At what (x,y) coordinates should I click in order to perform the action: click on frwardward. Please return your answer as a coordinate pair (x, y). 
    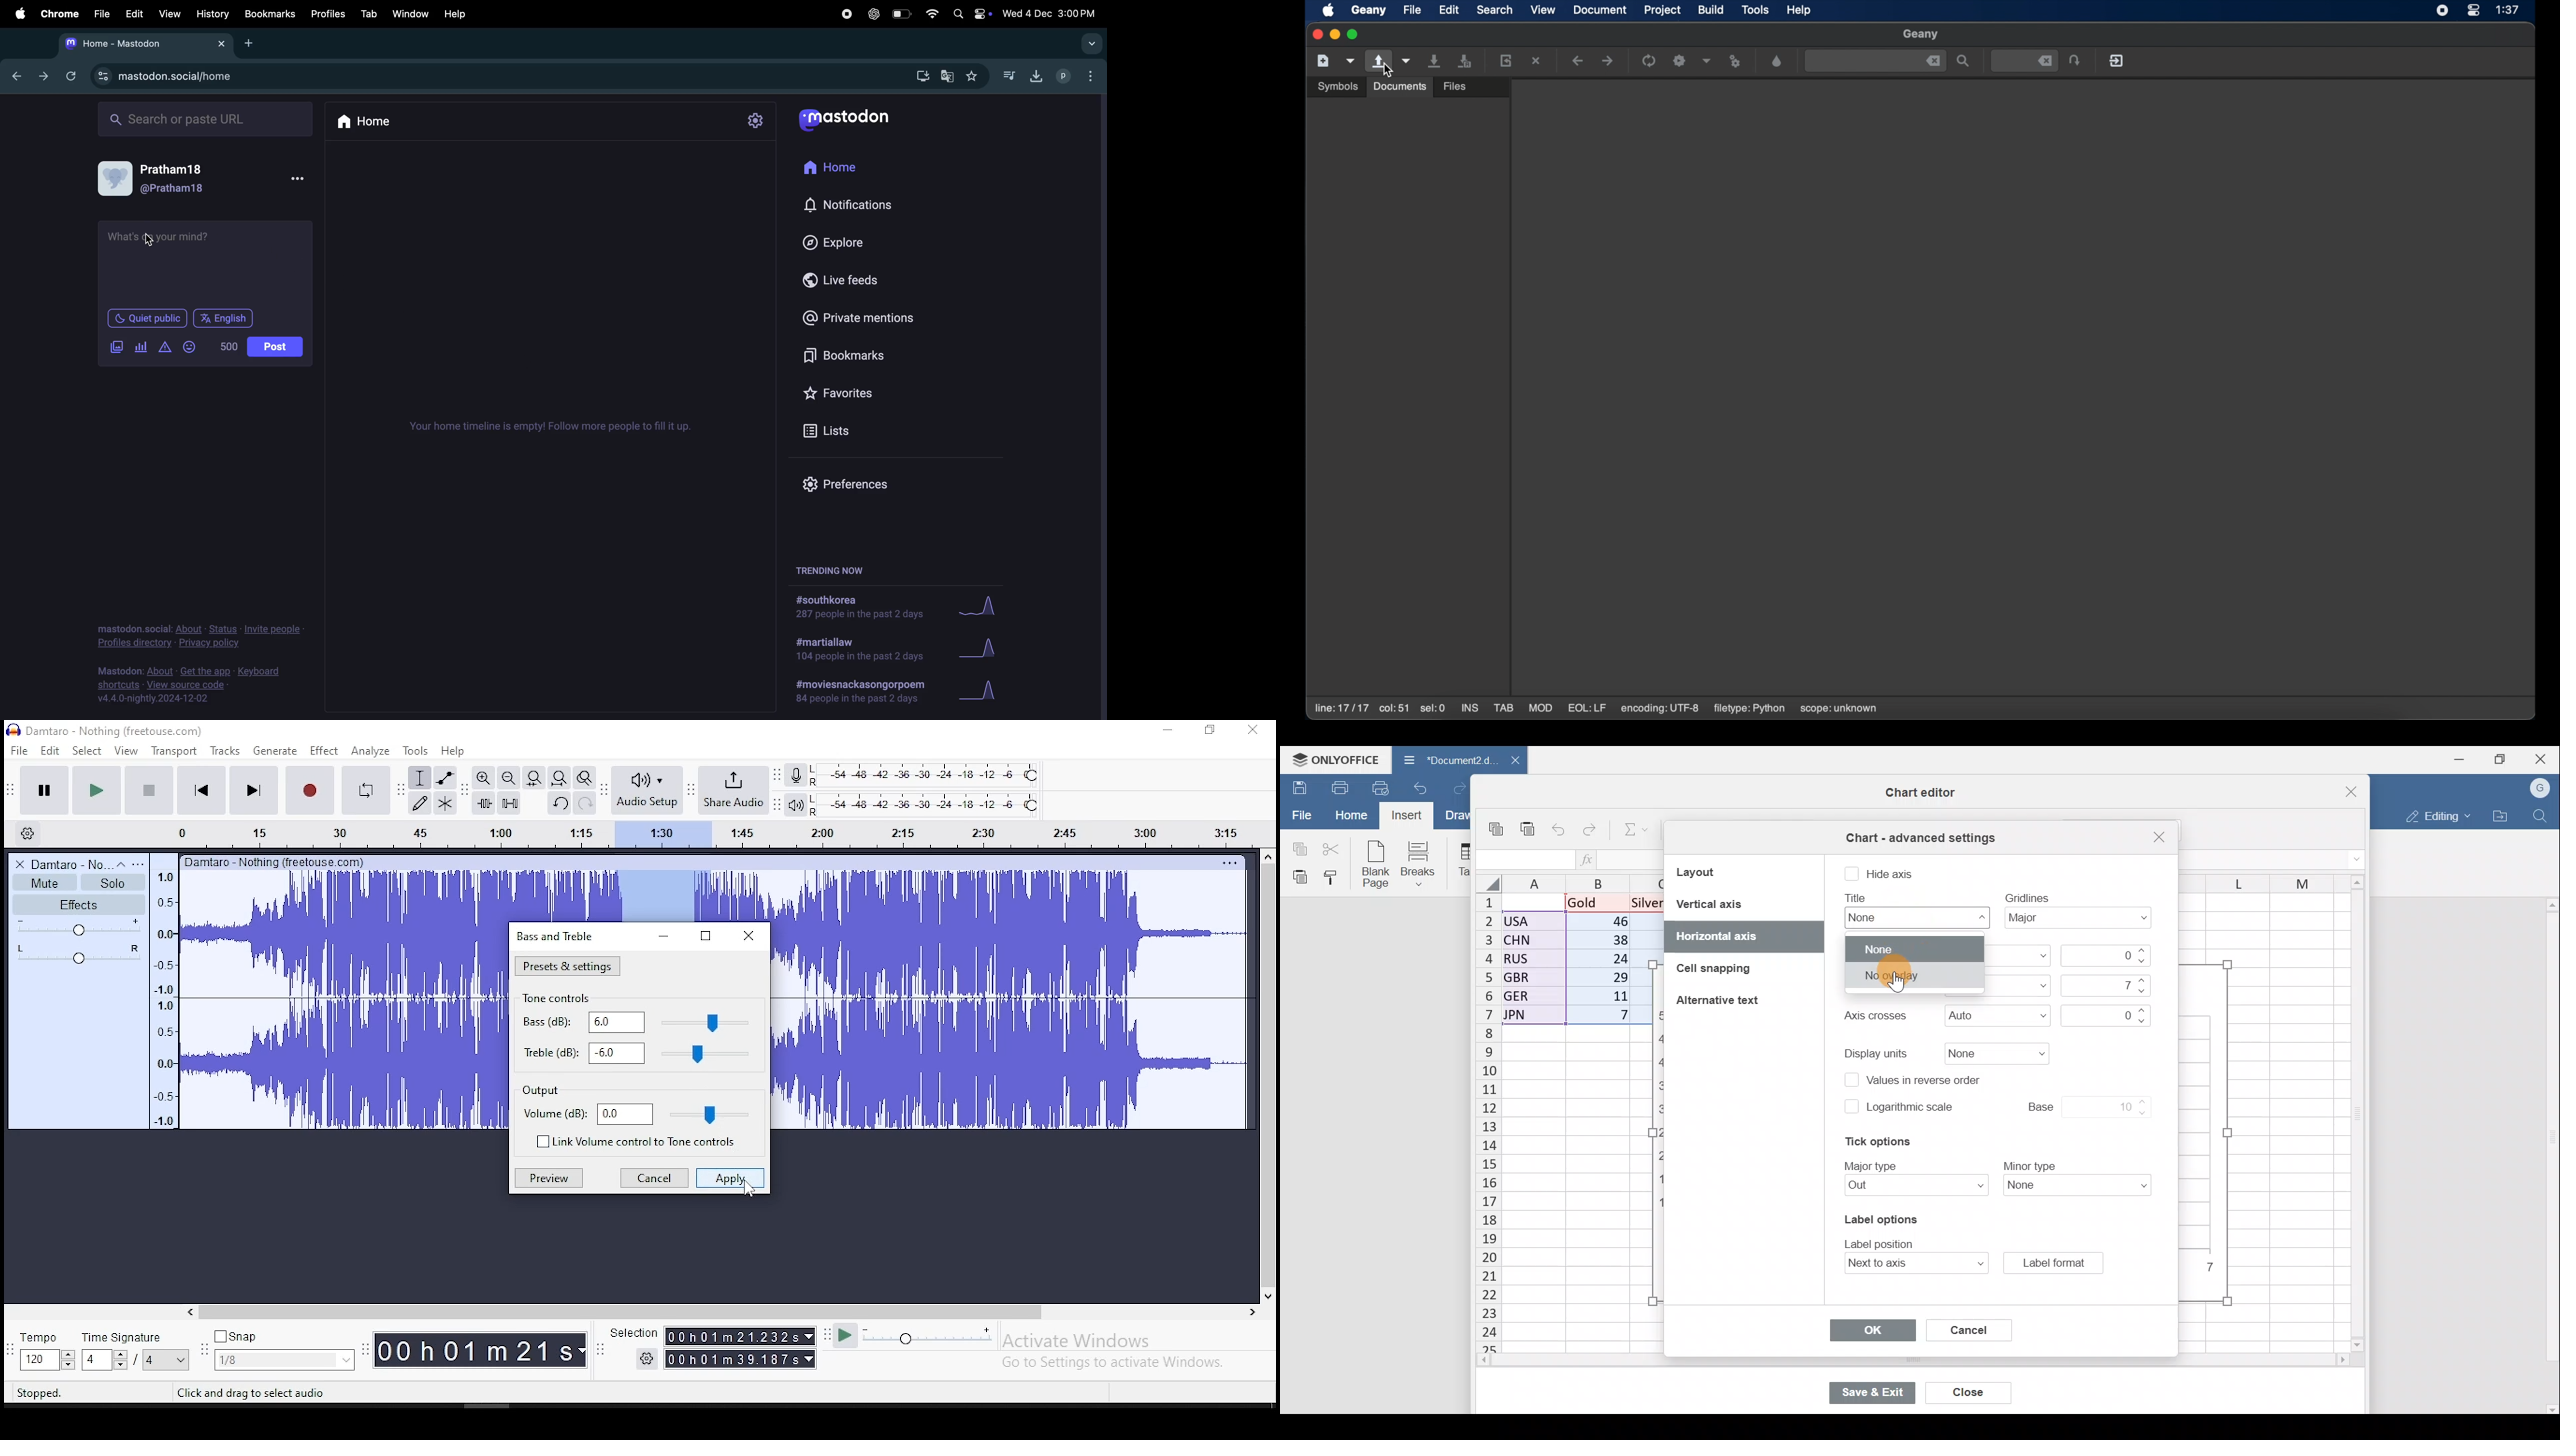
    Looking at the image, I should click on (41, 77).